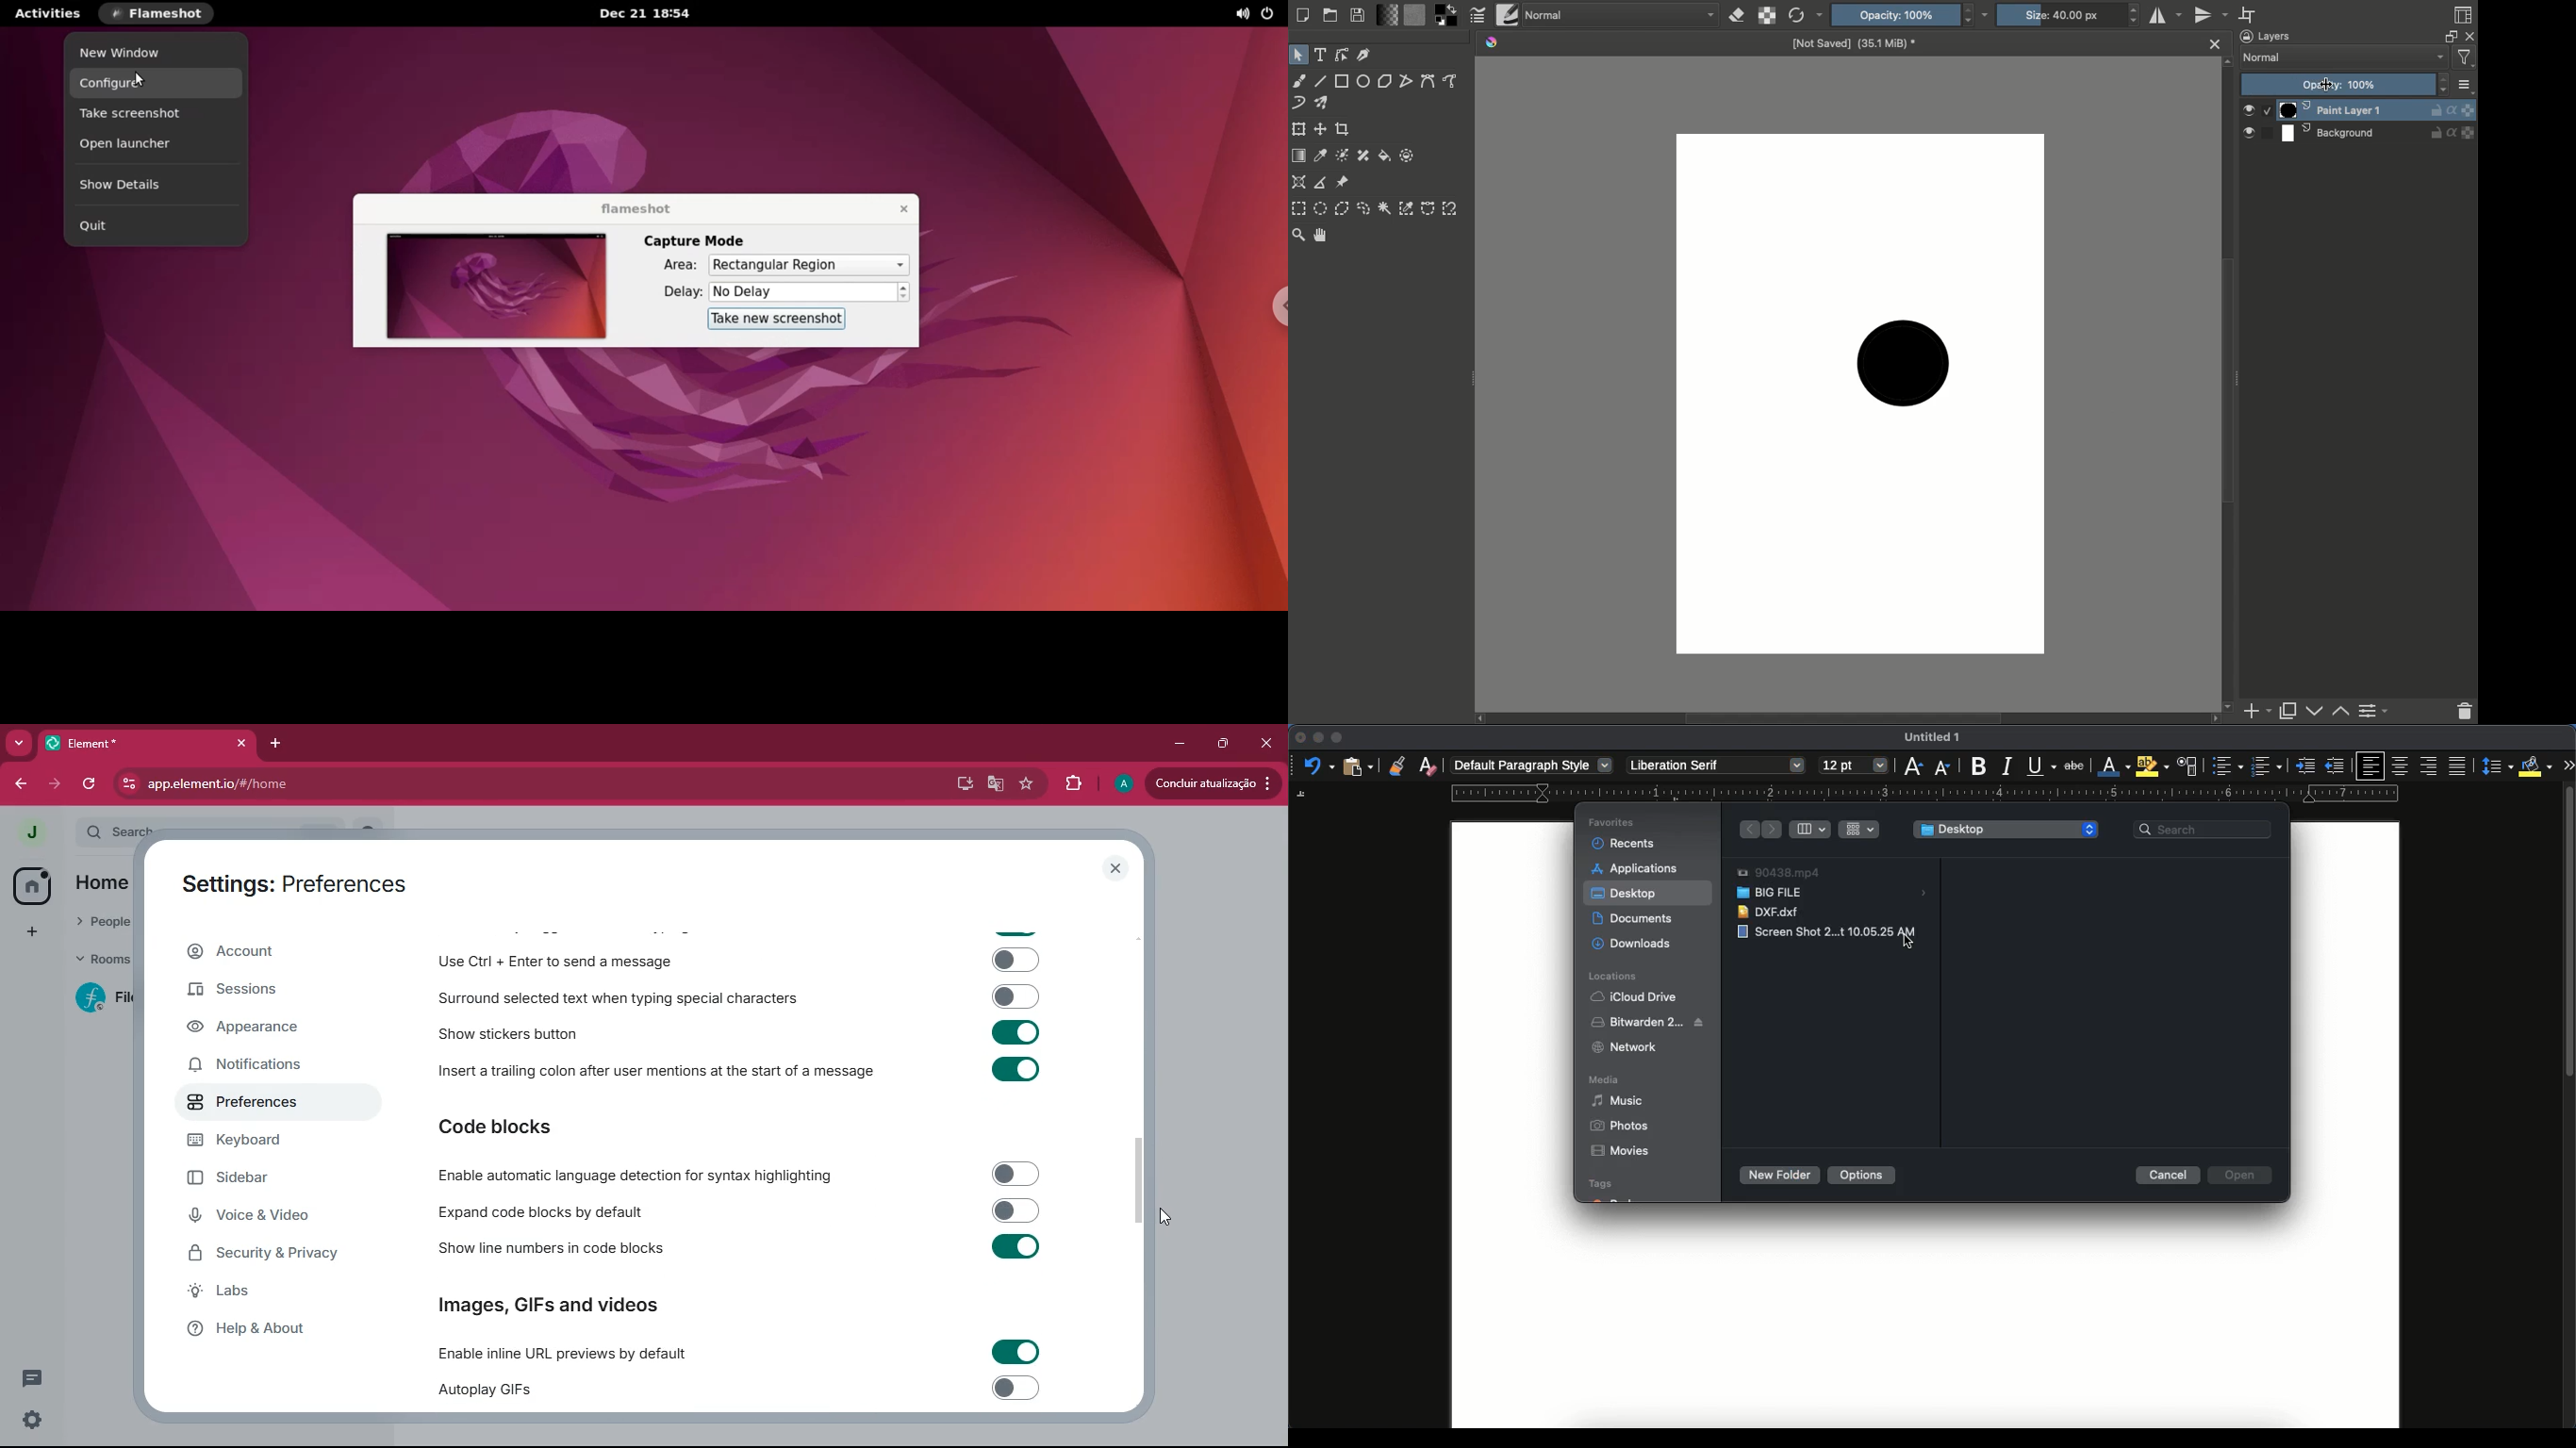  Describe the element at coordinates (1323, 102) in the screenshot. I see `Multibrush tool` at that location.